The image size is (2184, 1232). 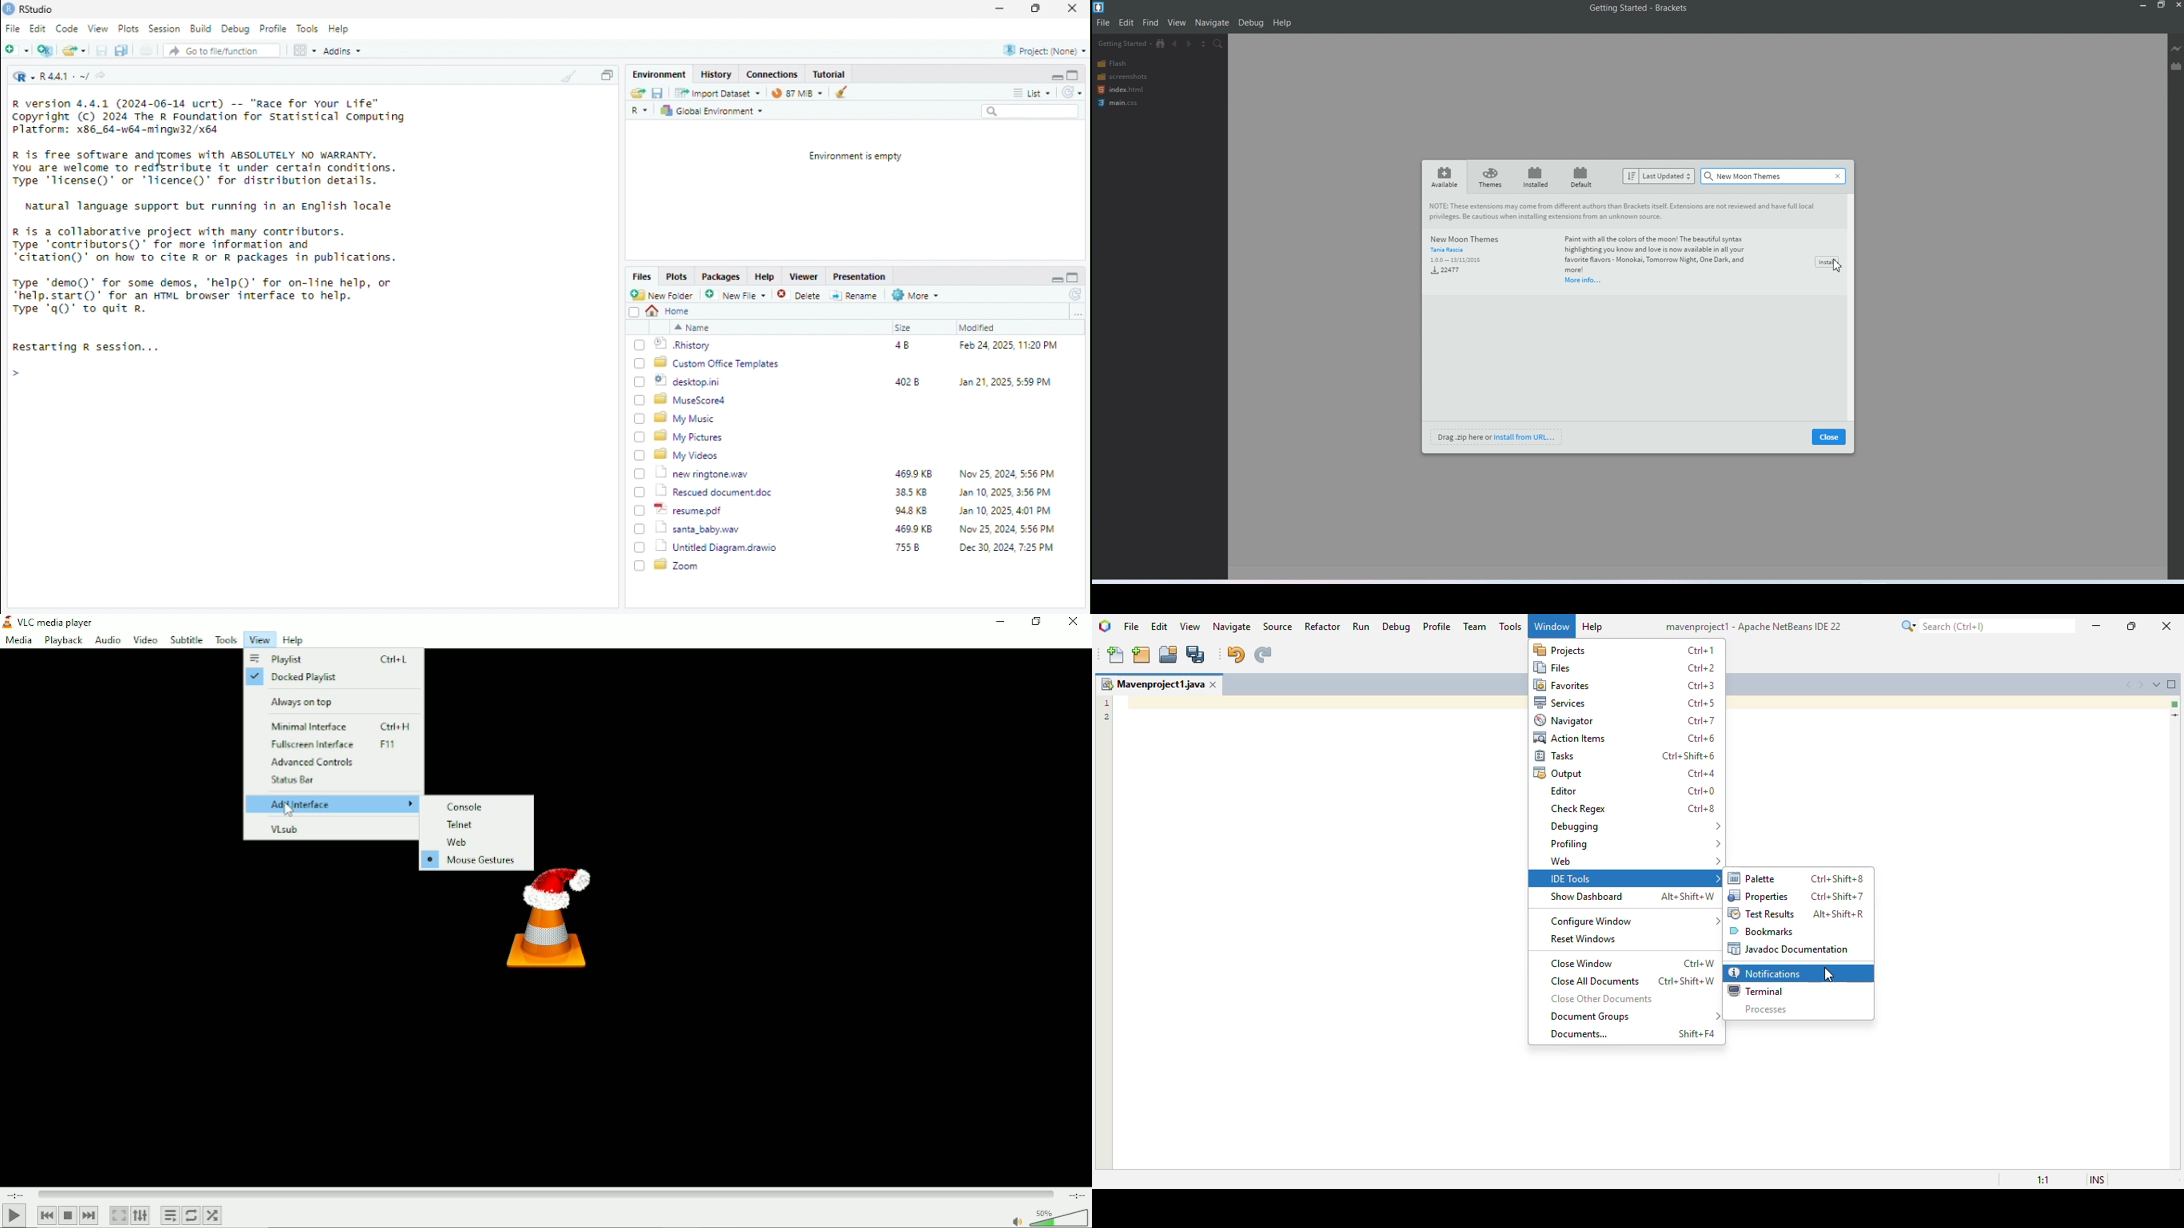 I want to click on Checkbox, so click(x=640, y=547).